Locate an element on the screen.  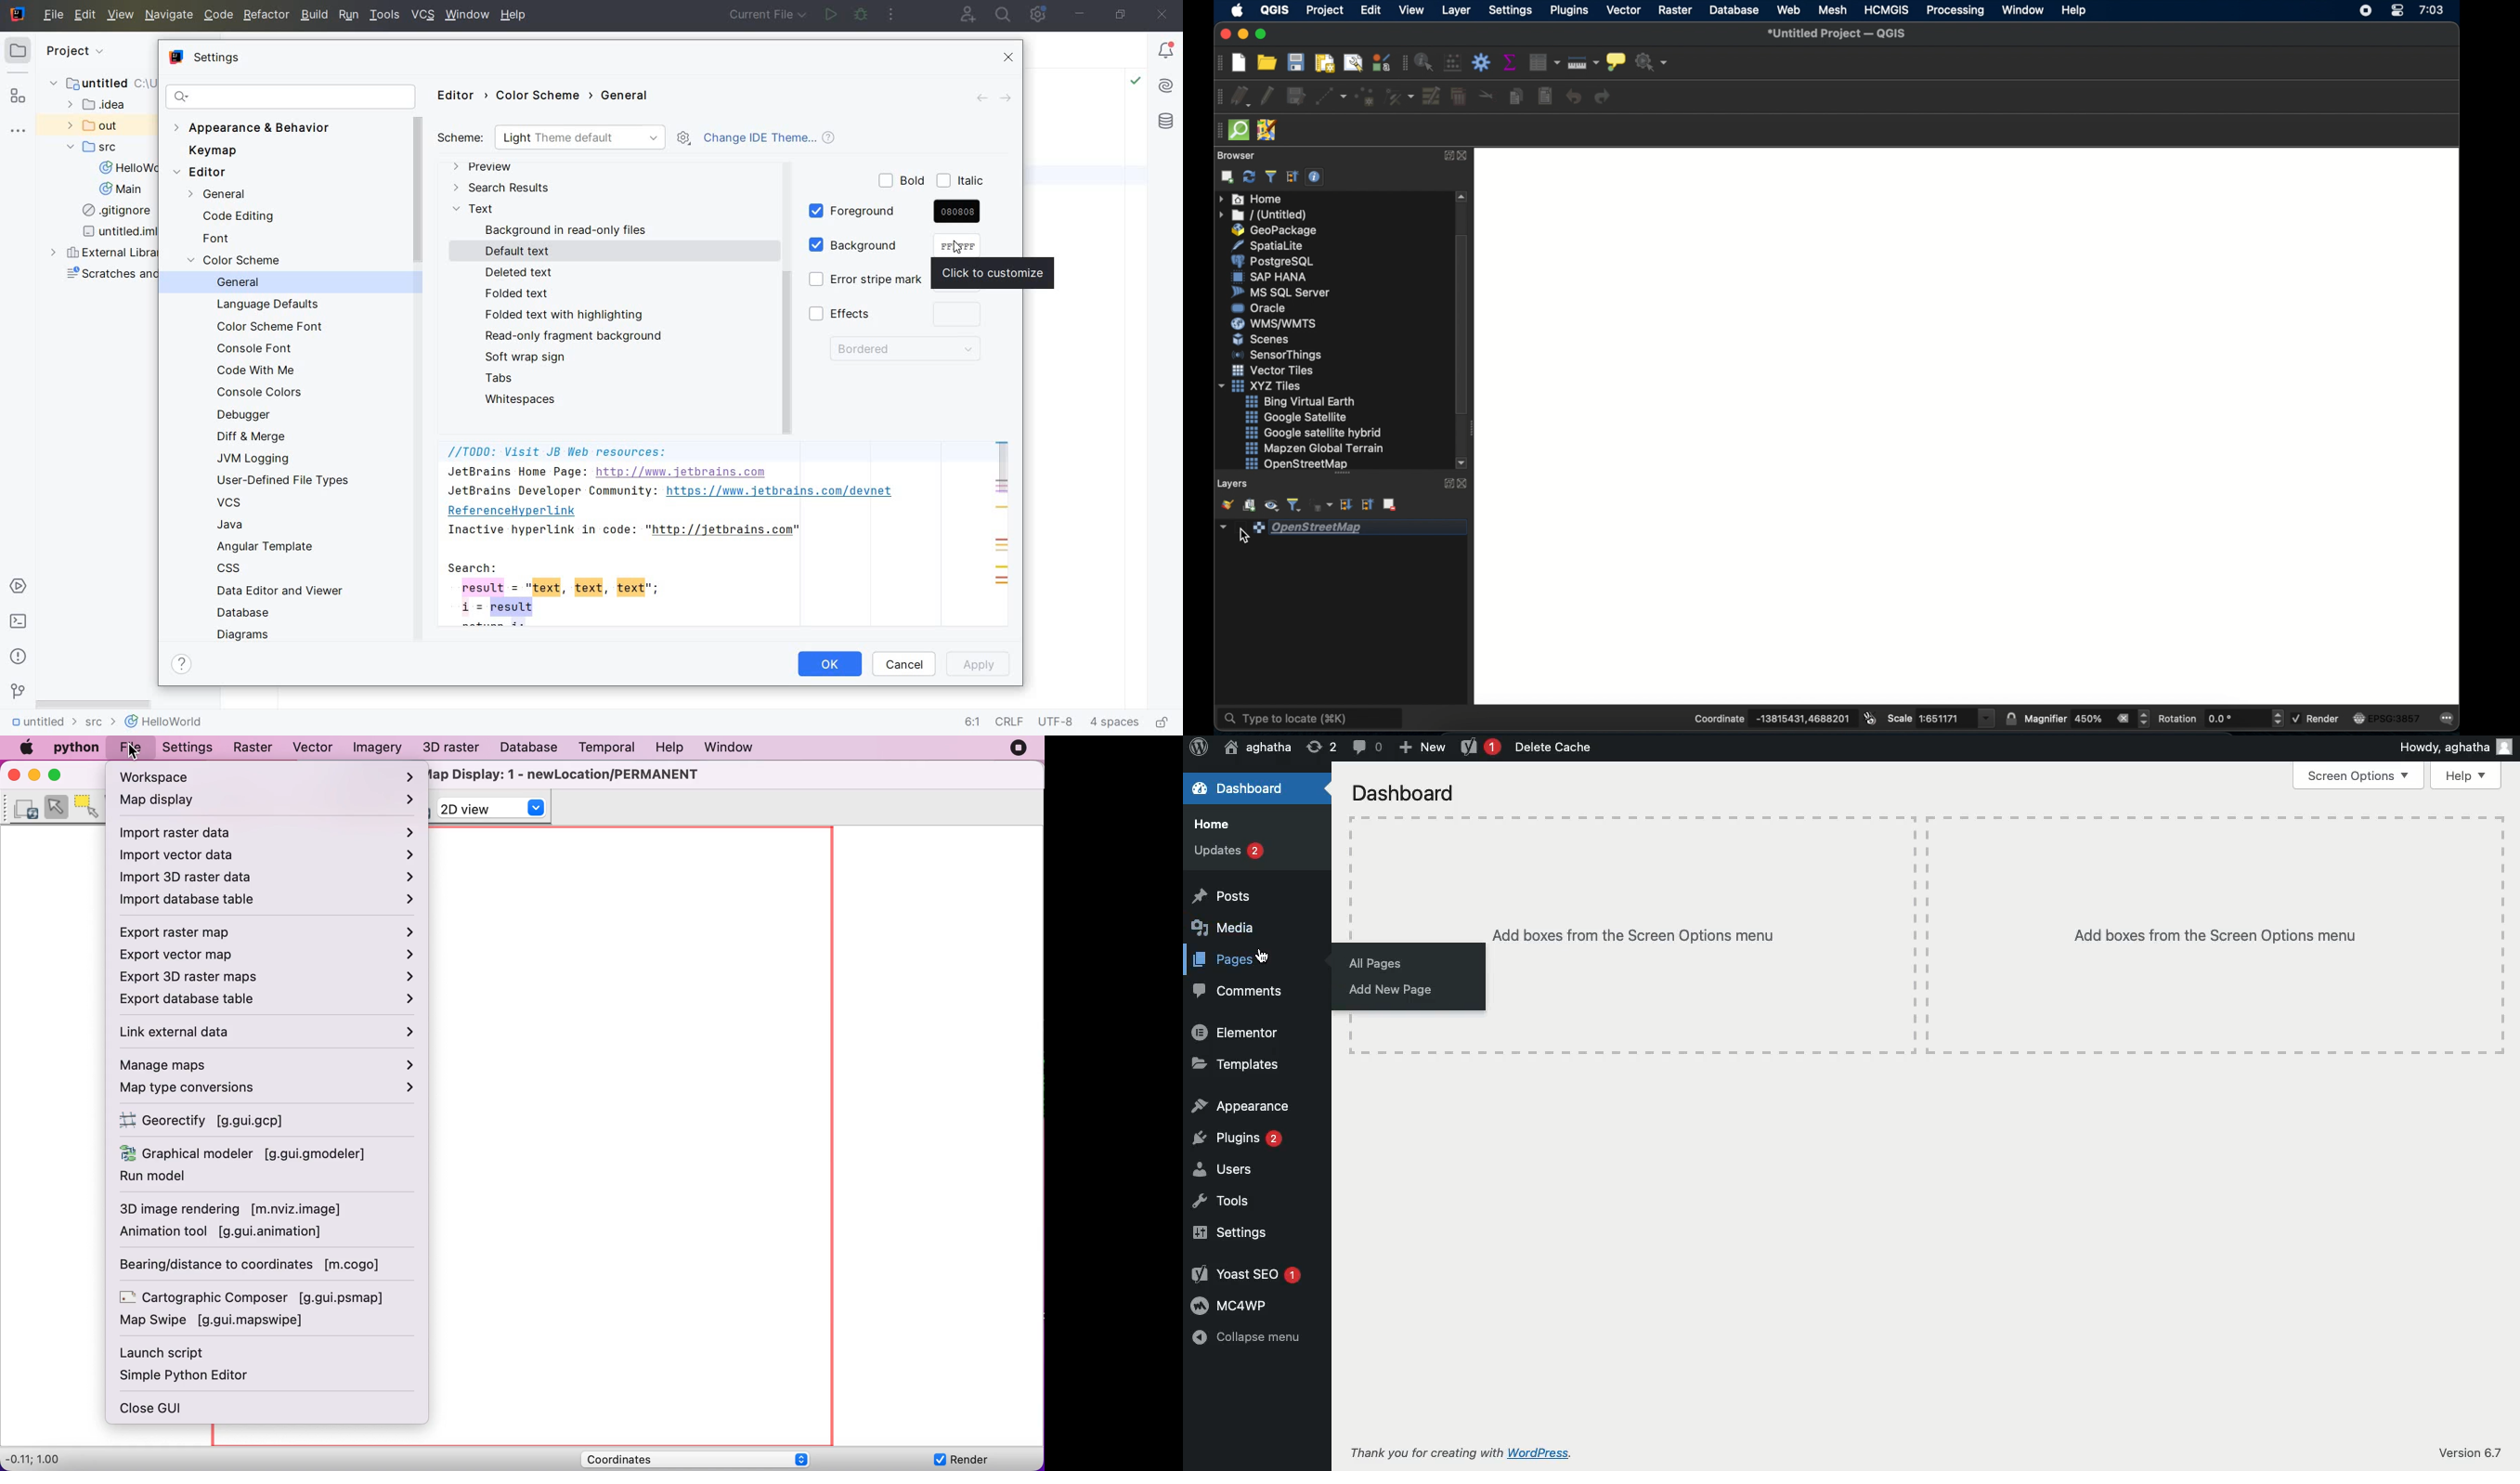
VCS is located at coordinates (424, 15).